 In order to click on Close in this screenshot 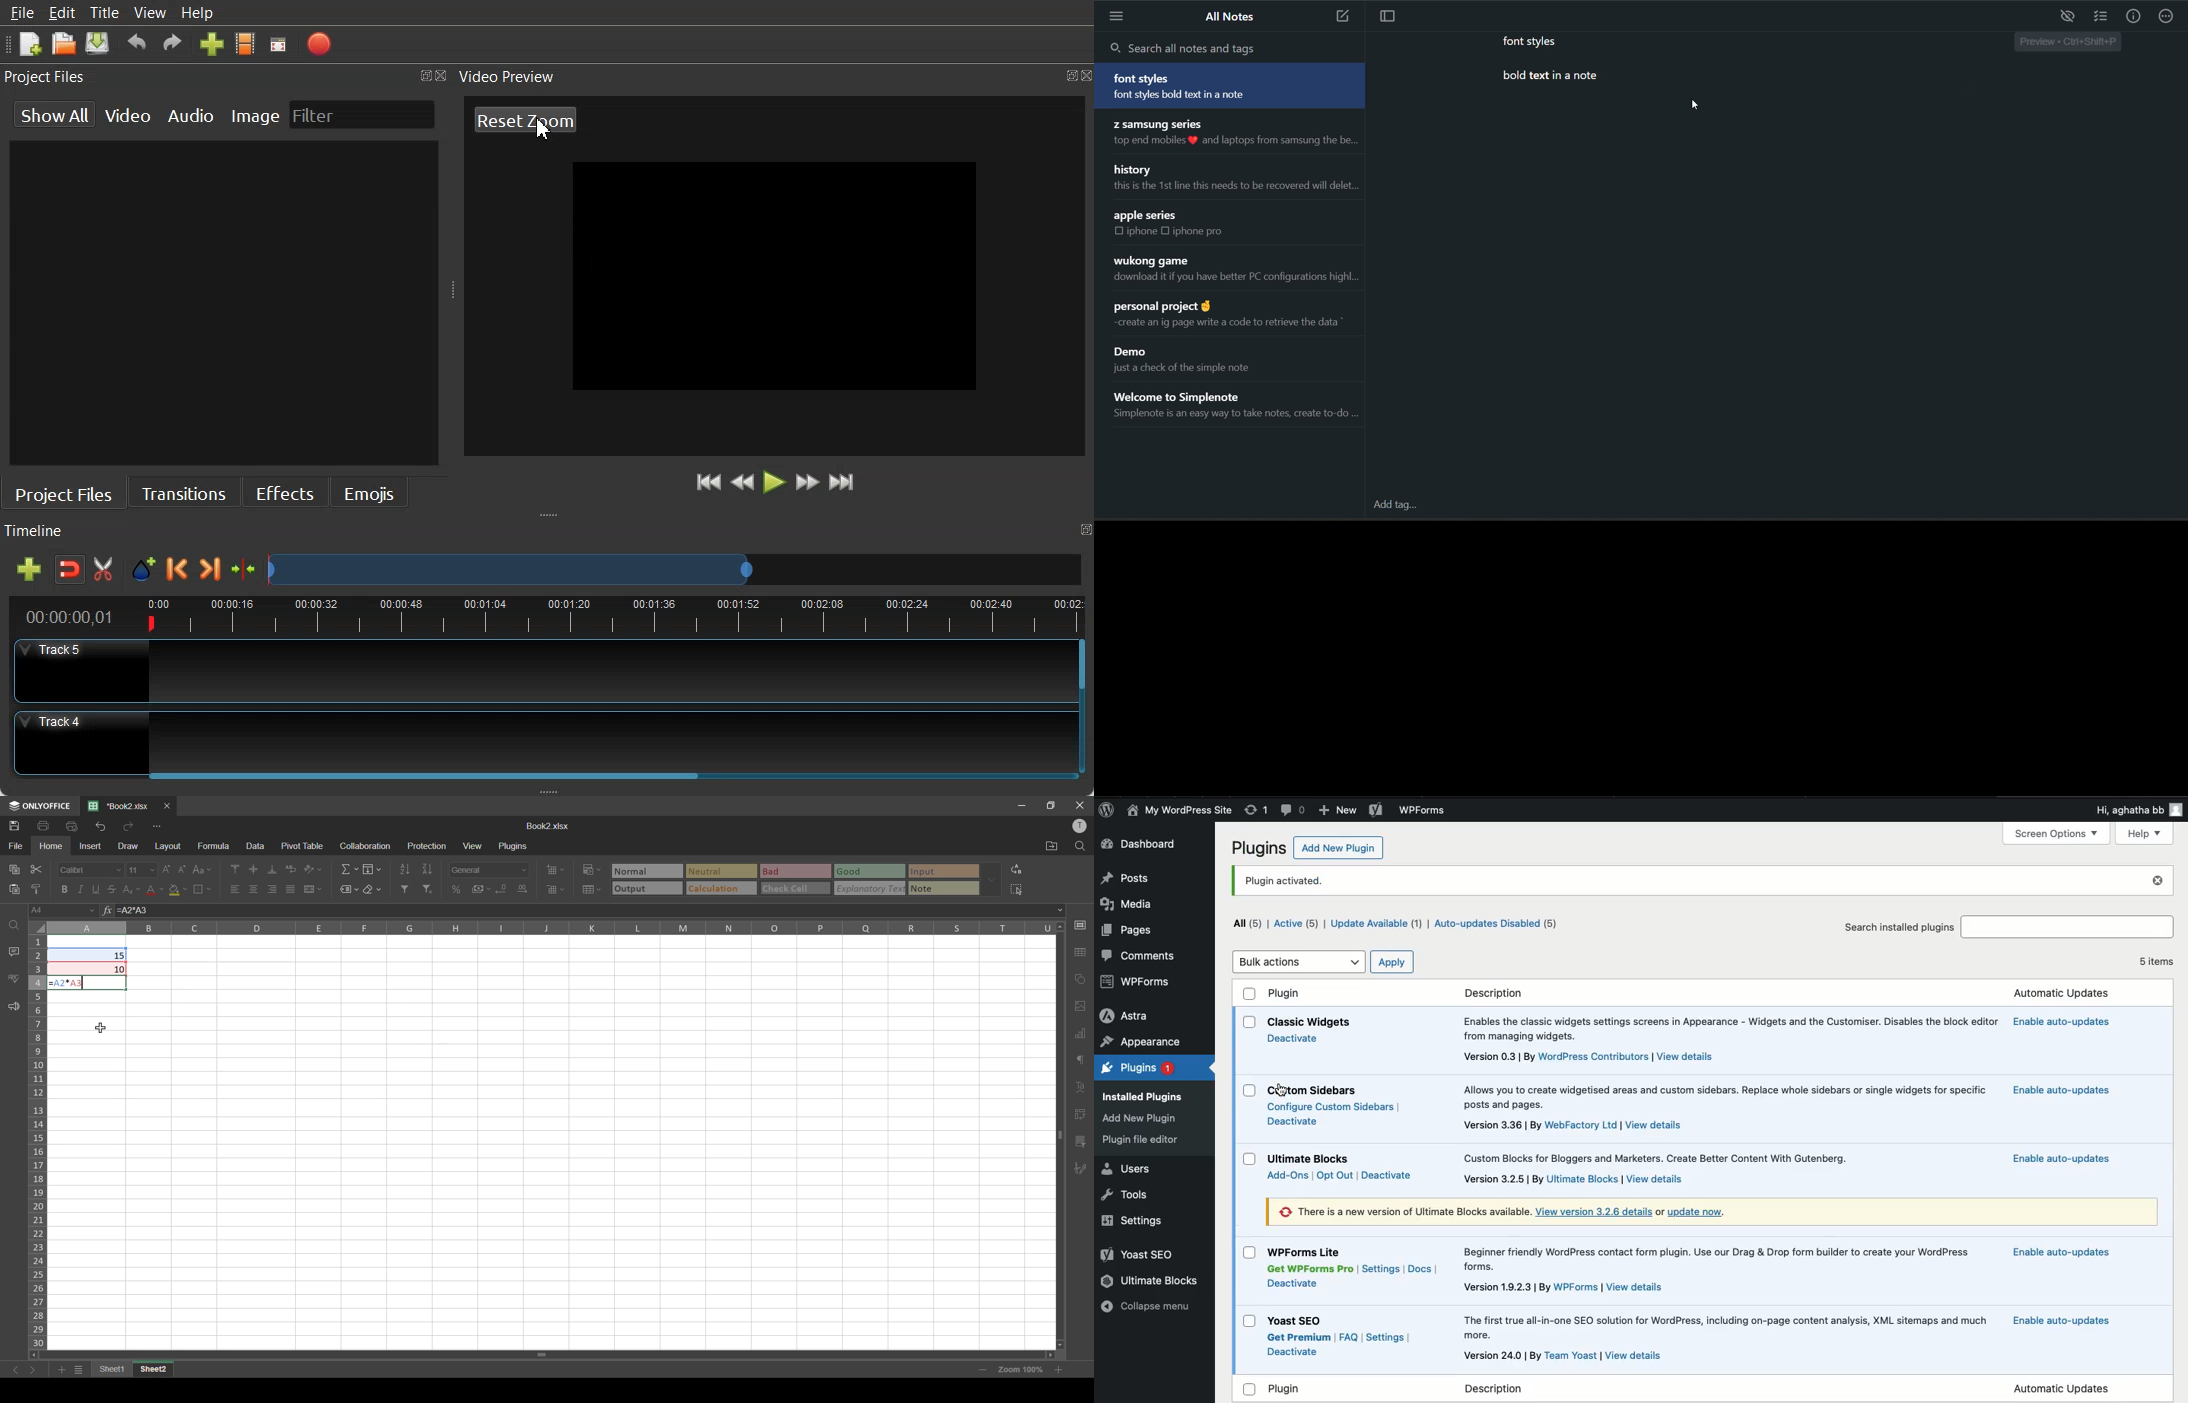, I will do `click(1086, 76)`.